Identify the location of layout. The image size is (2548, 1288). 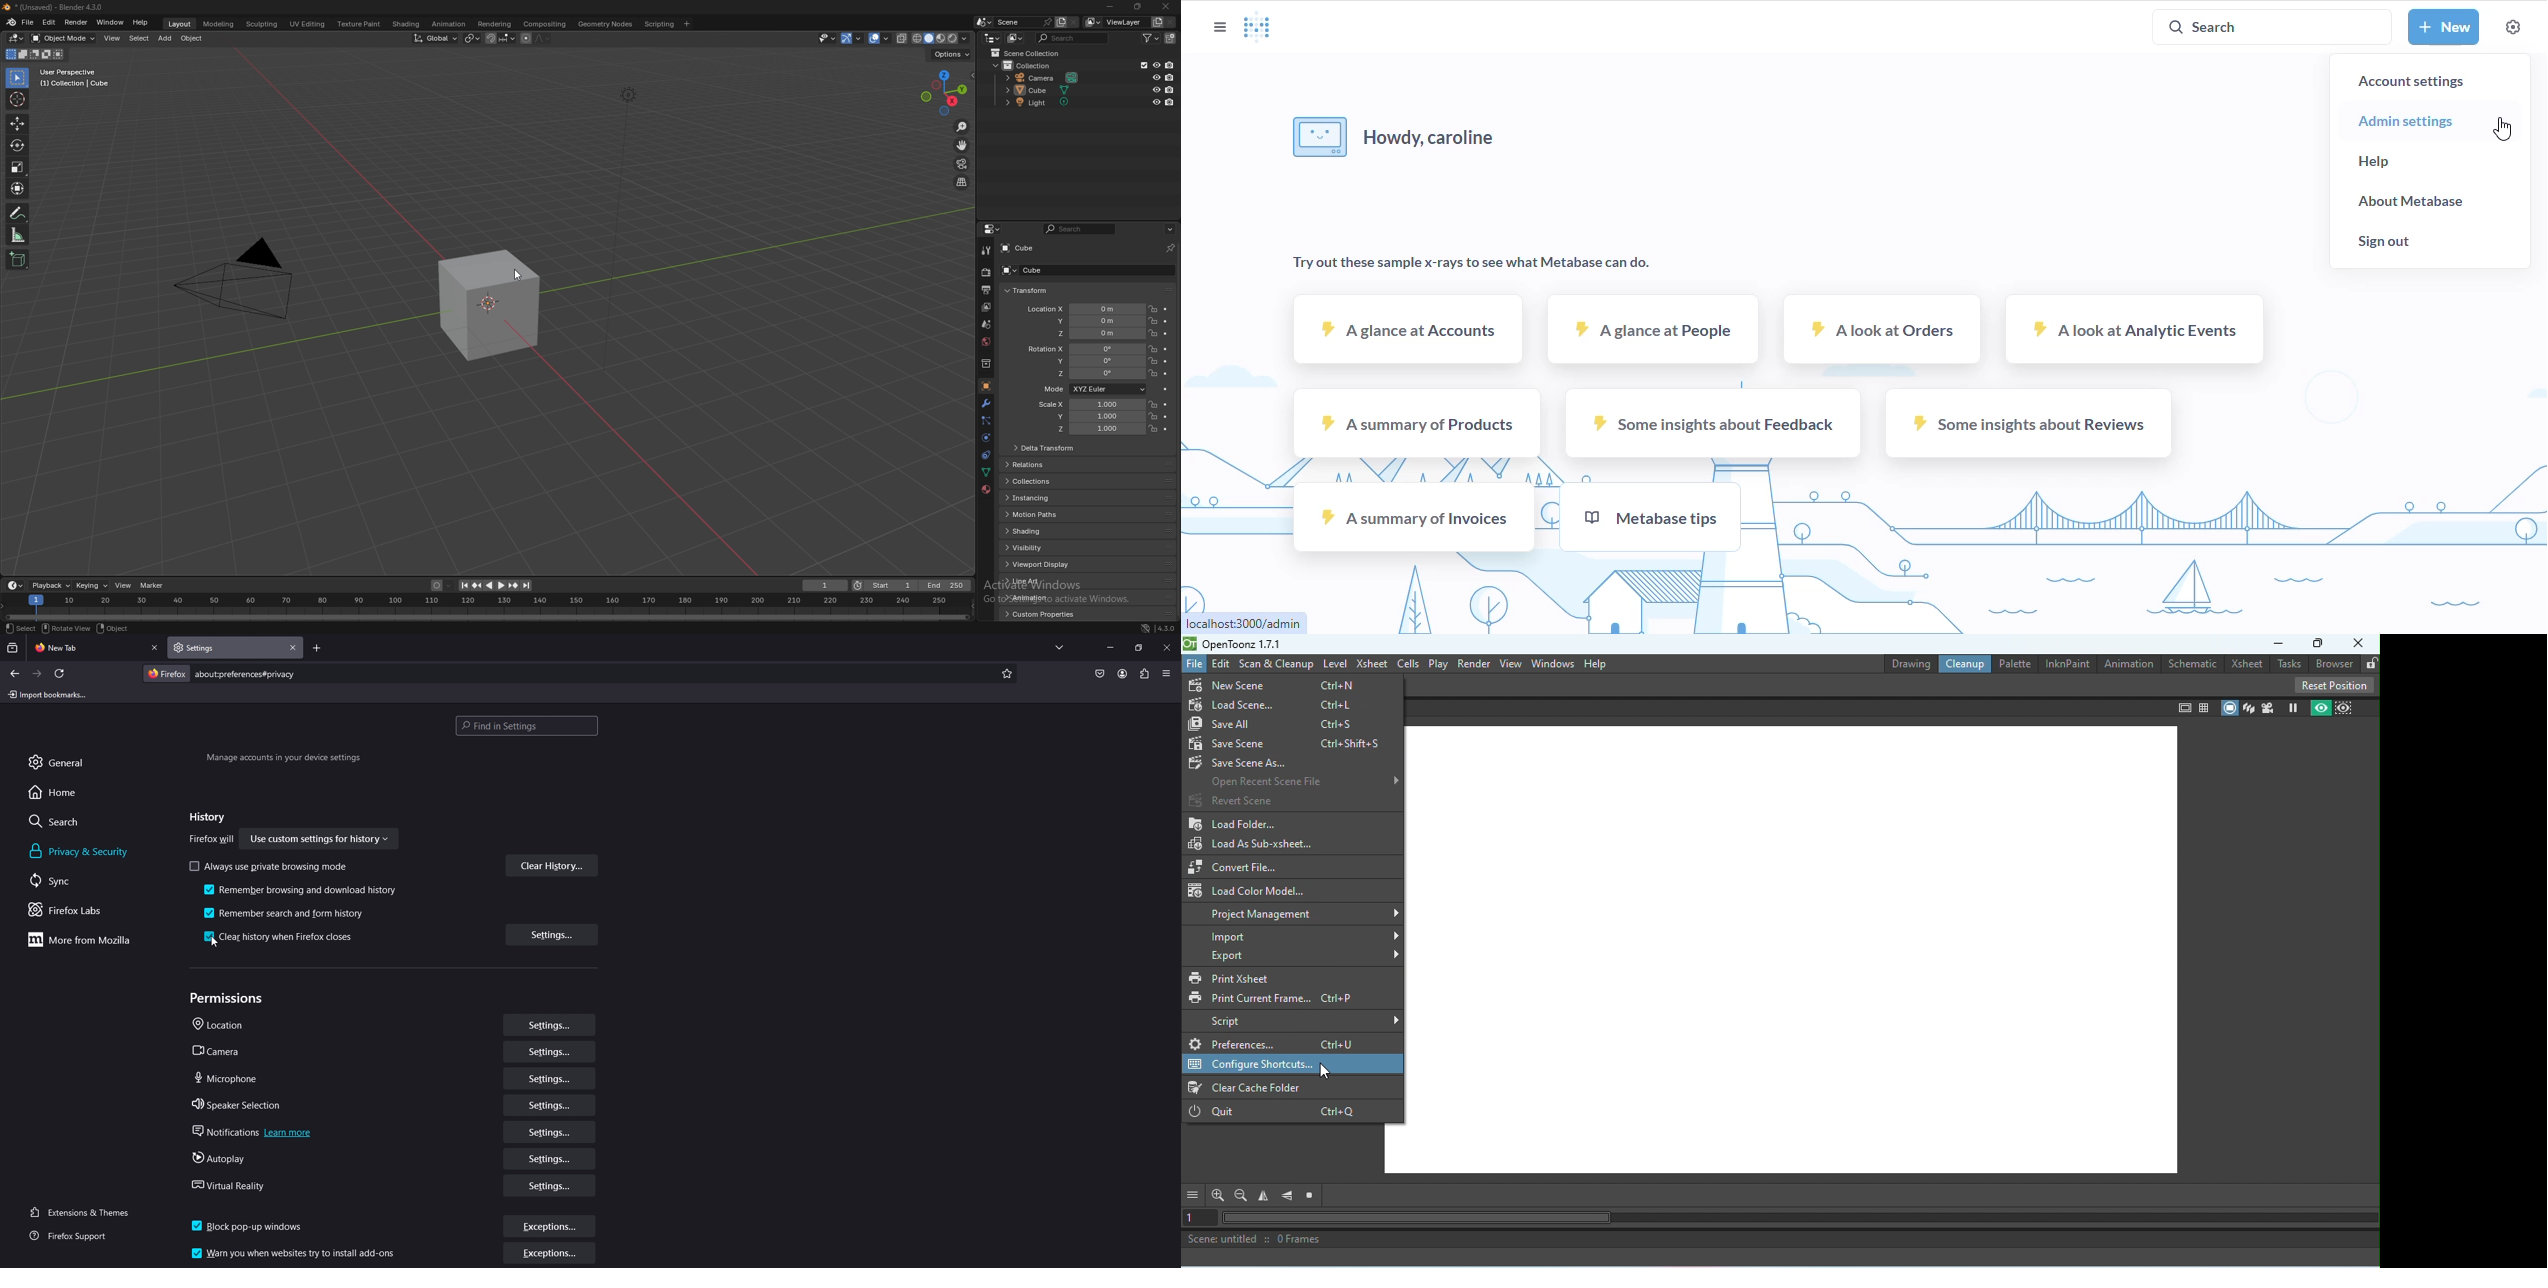
(180, 24).